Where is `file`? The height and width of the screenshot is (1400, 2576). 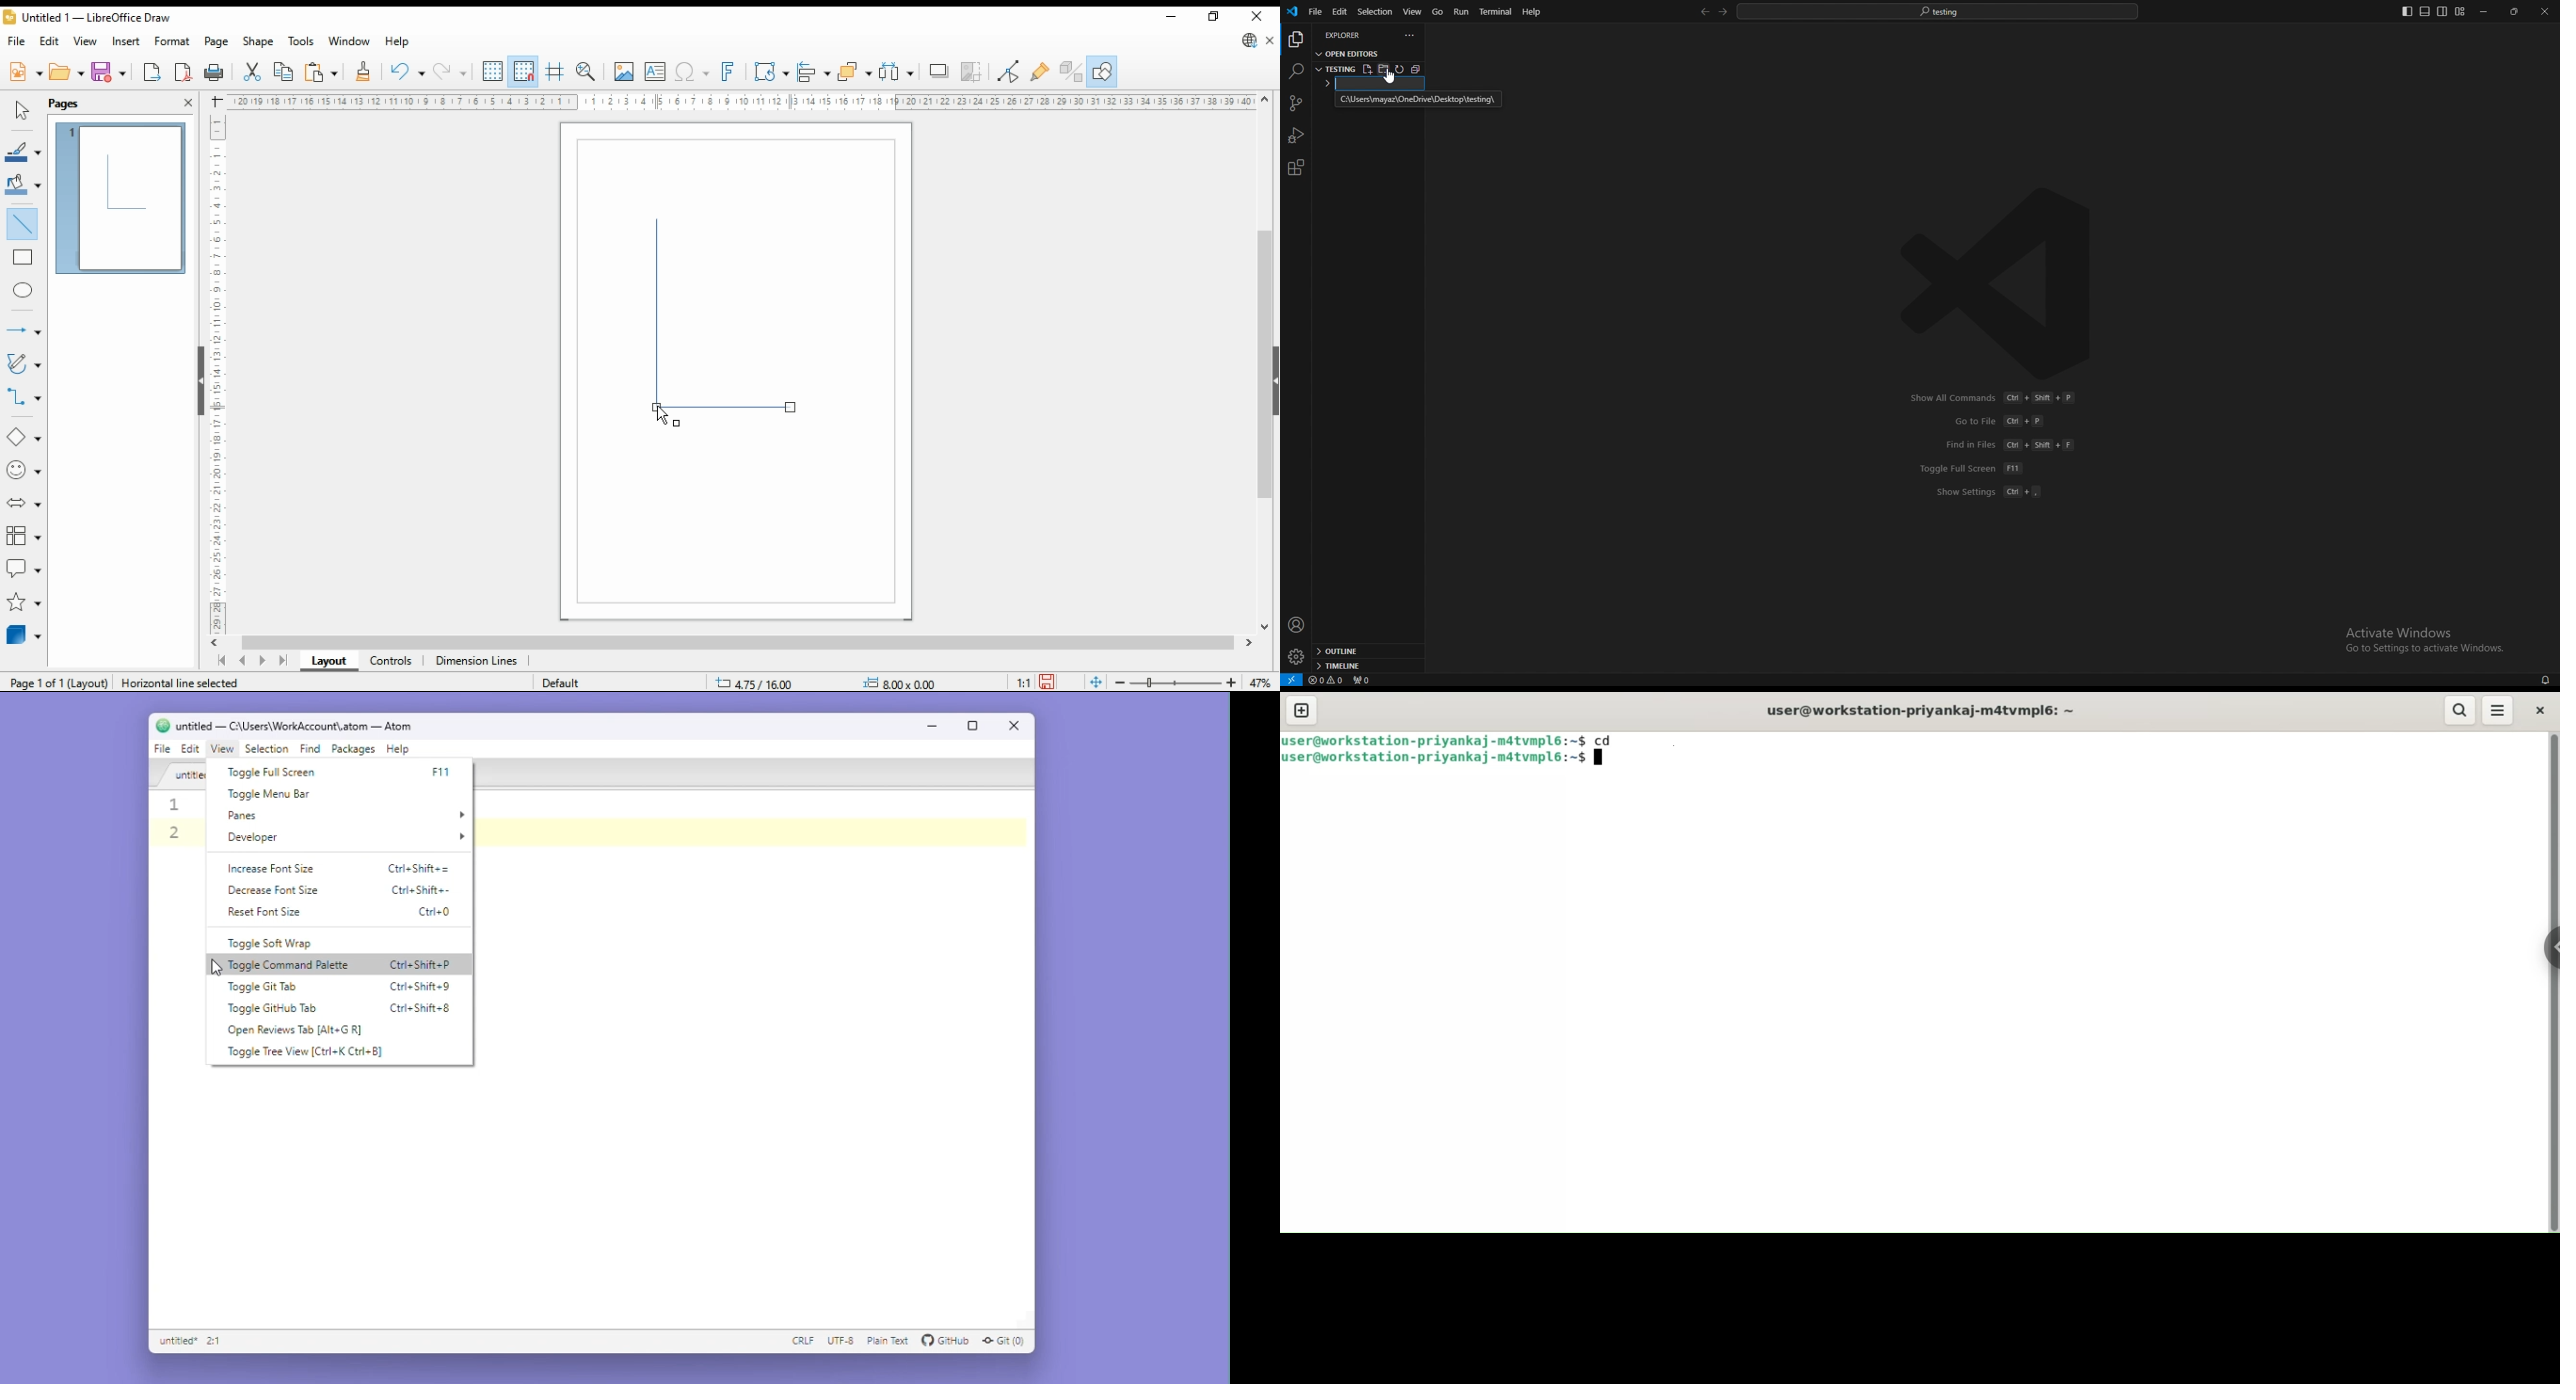
file is located at coordinates (17, 42).